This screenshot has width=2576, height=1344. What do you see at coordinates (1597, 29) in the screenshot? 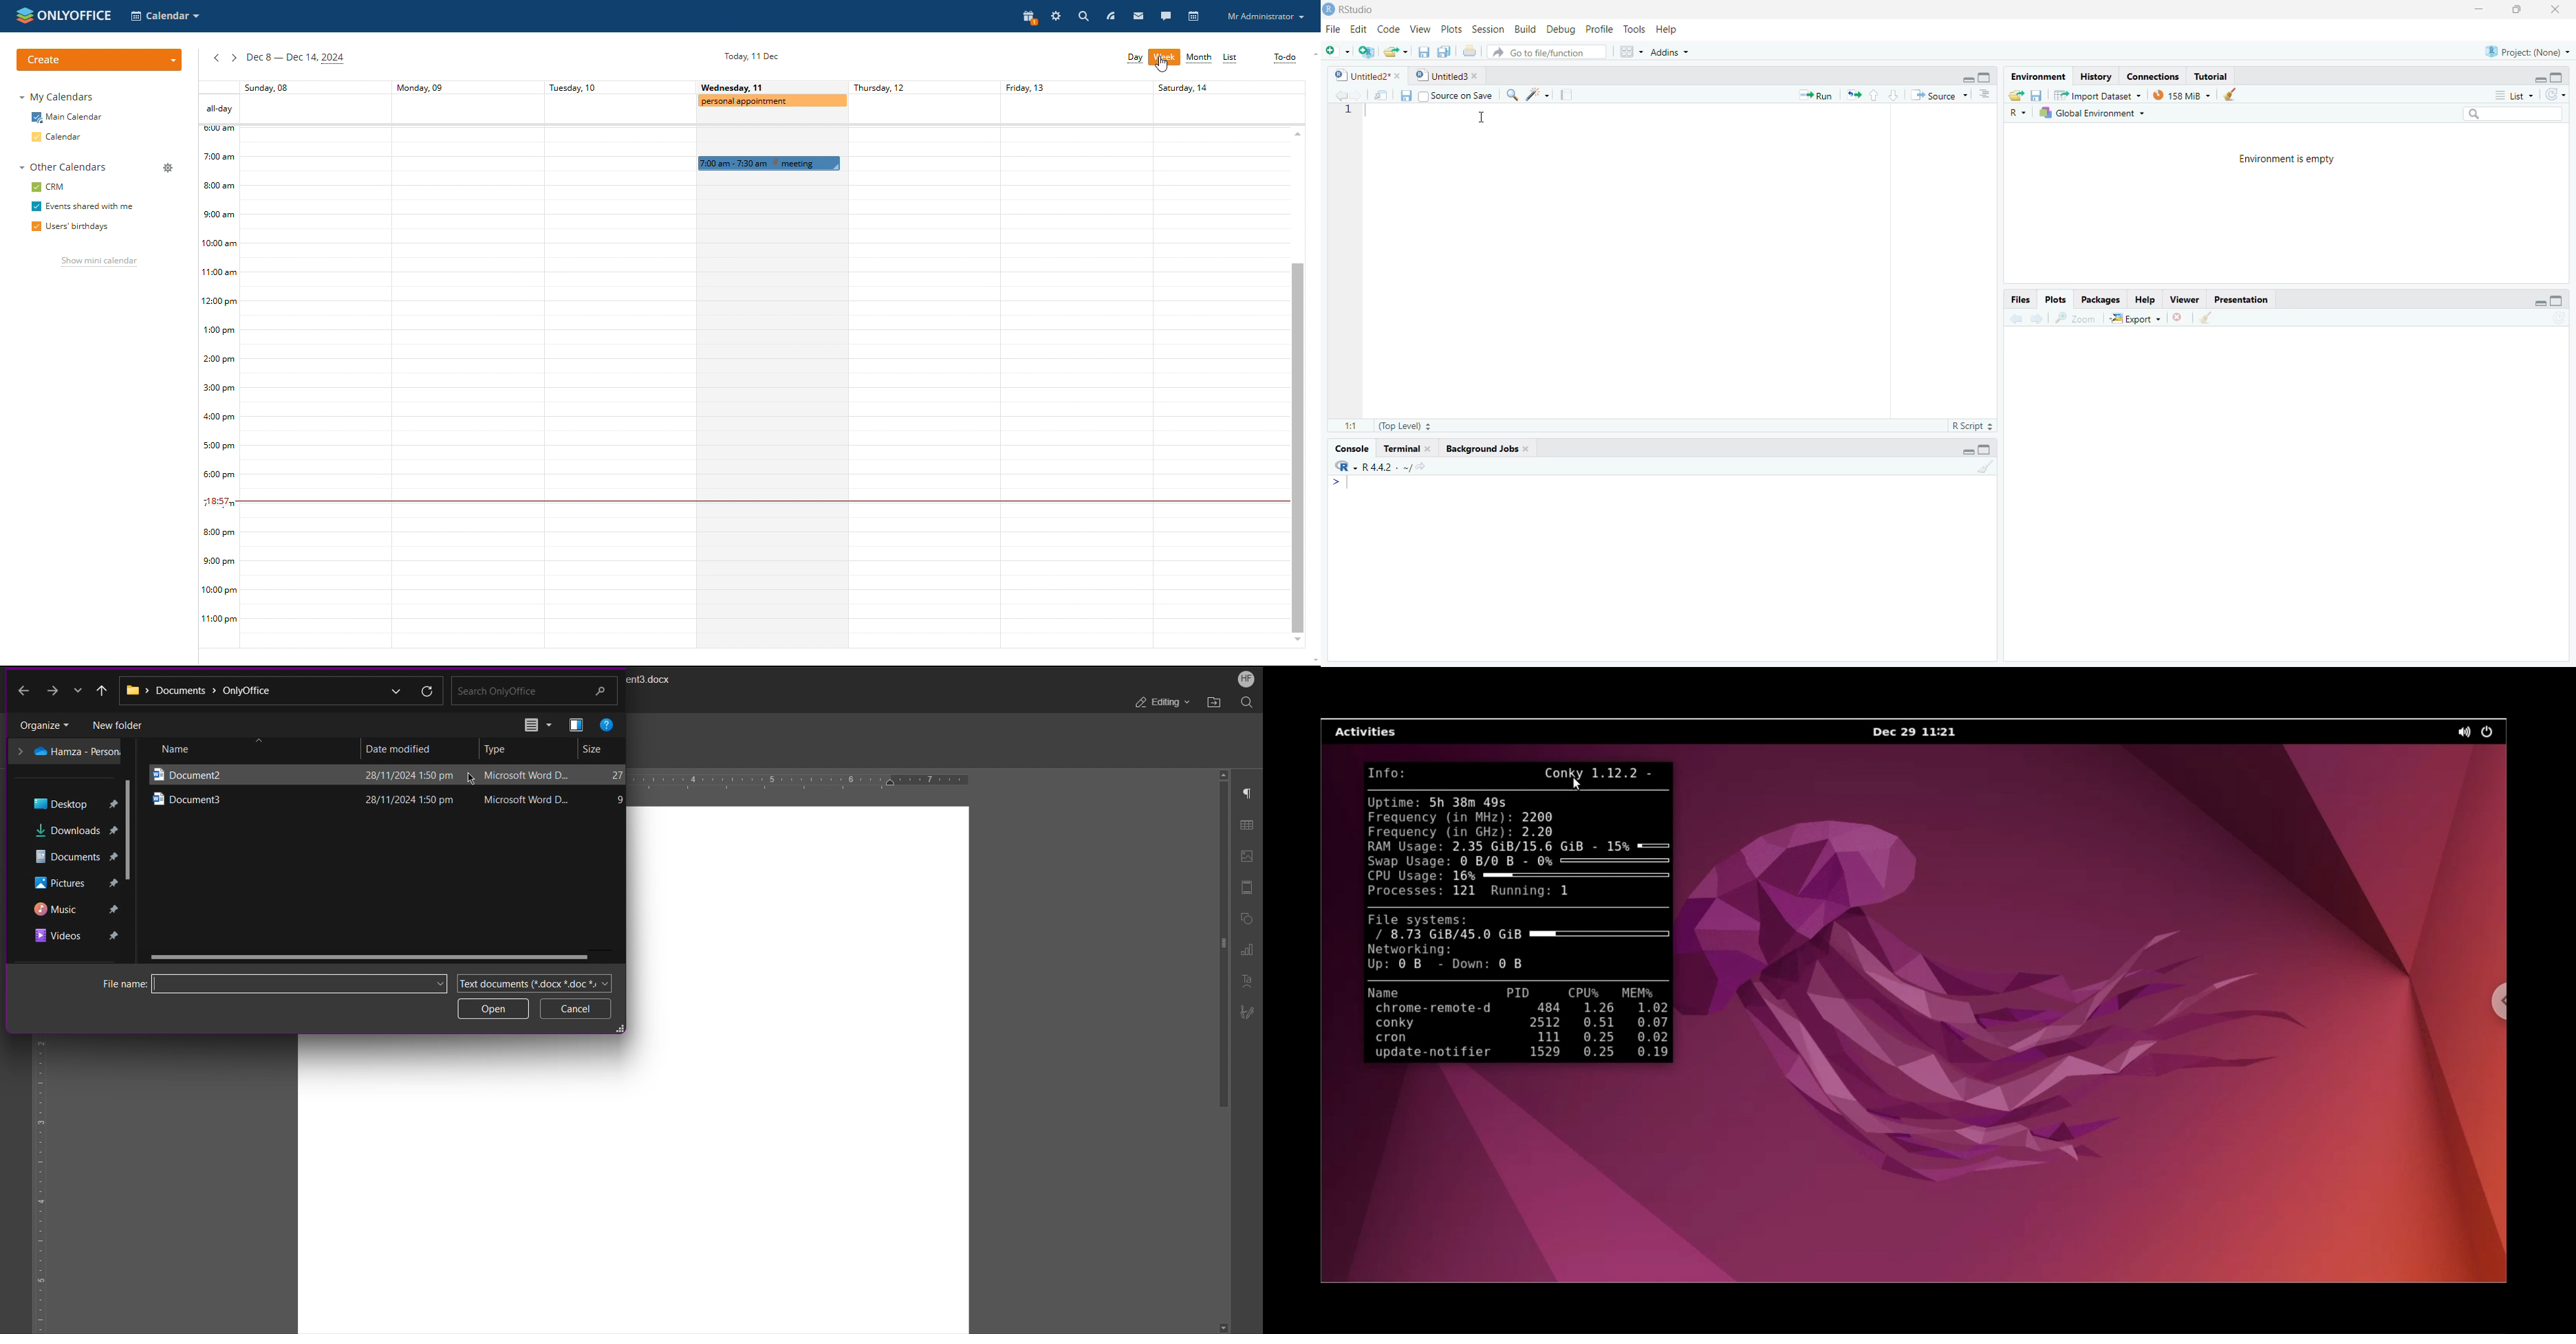
I see `Profile` at bounding box center [1597, 29].